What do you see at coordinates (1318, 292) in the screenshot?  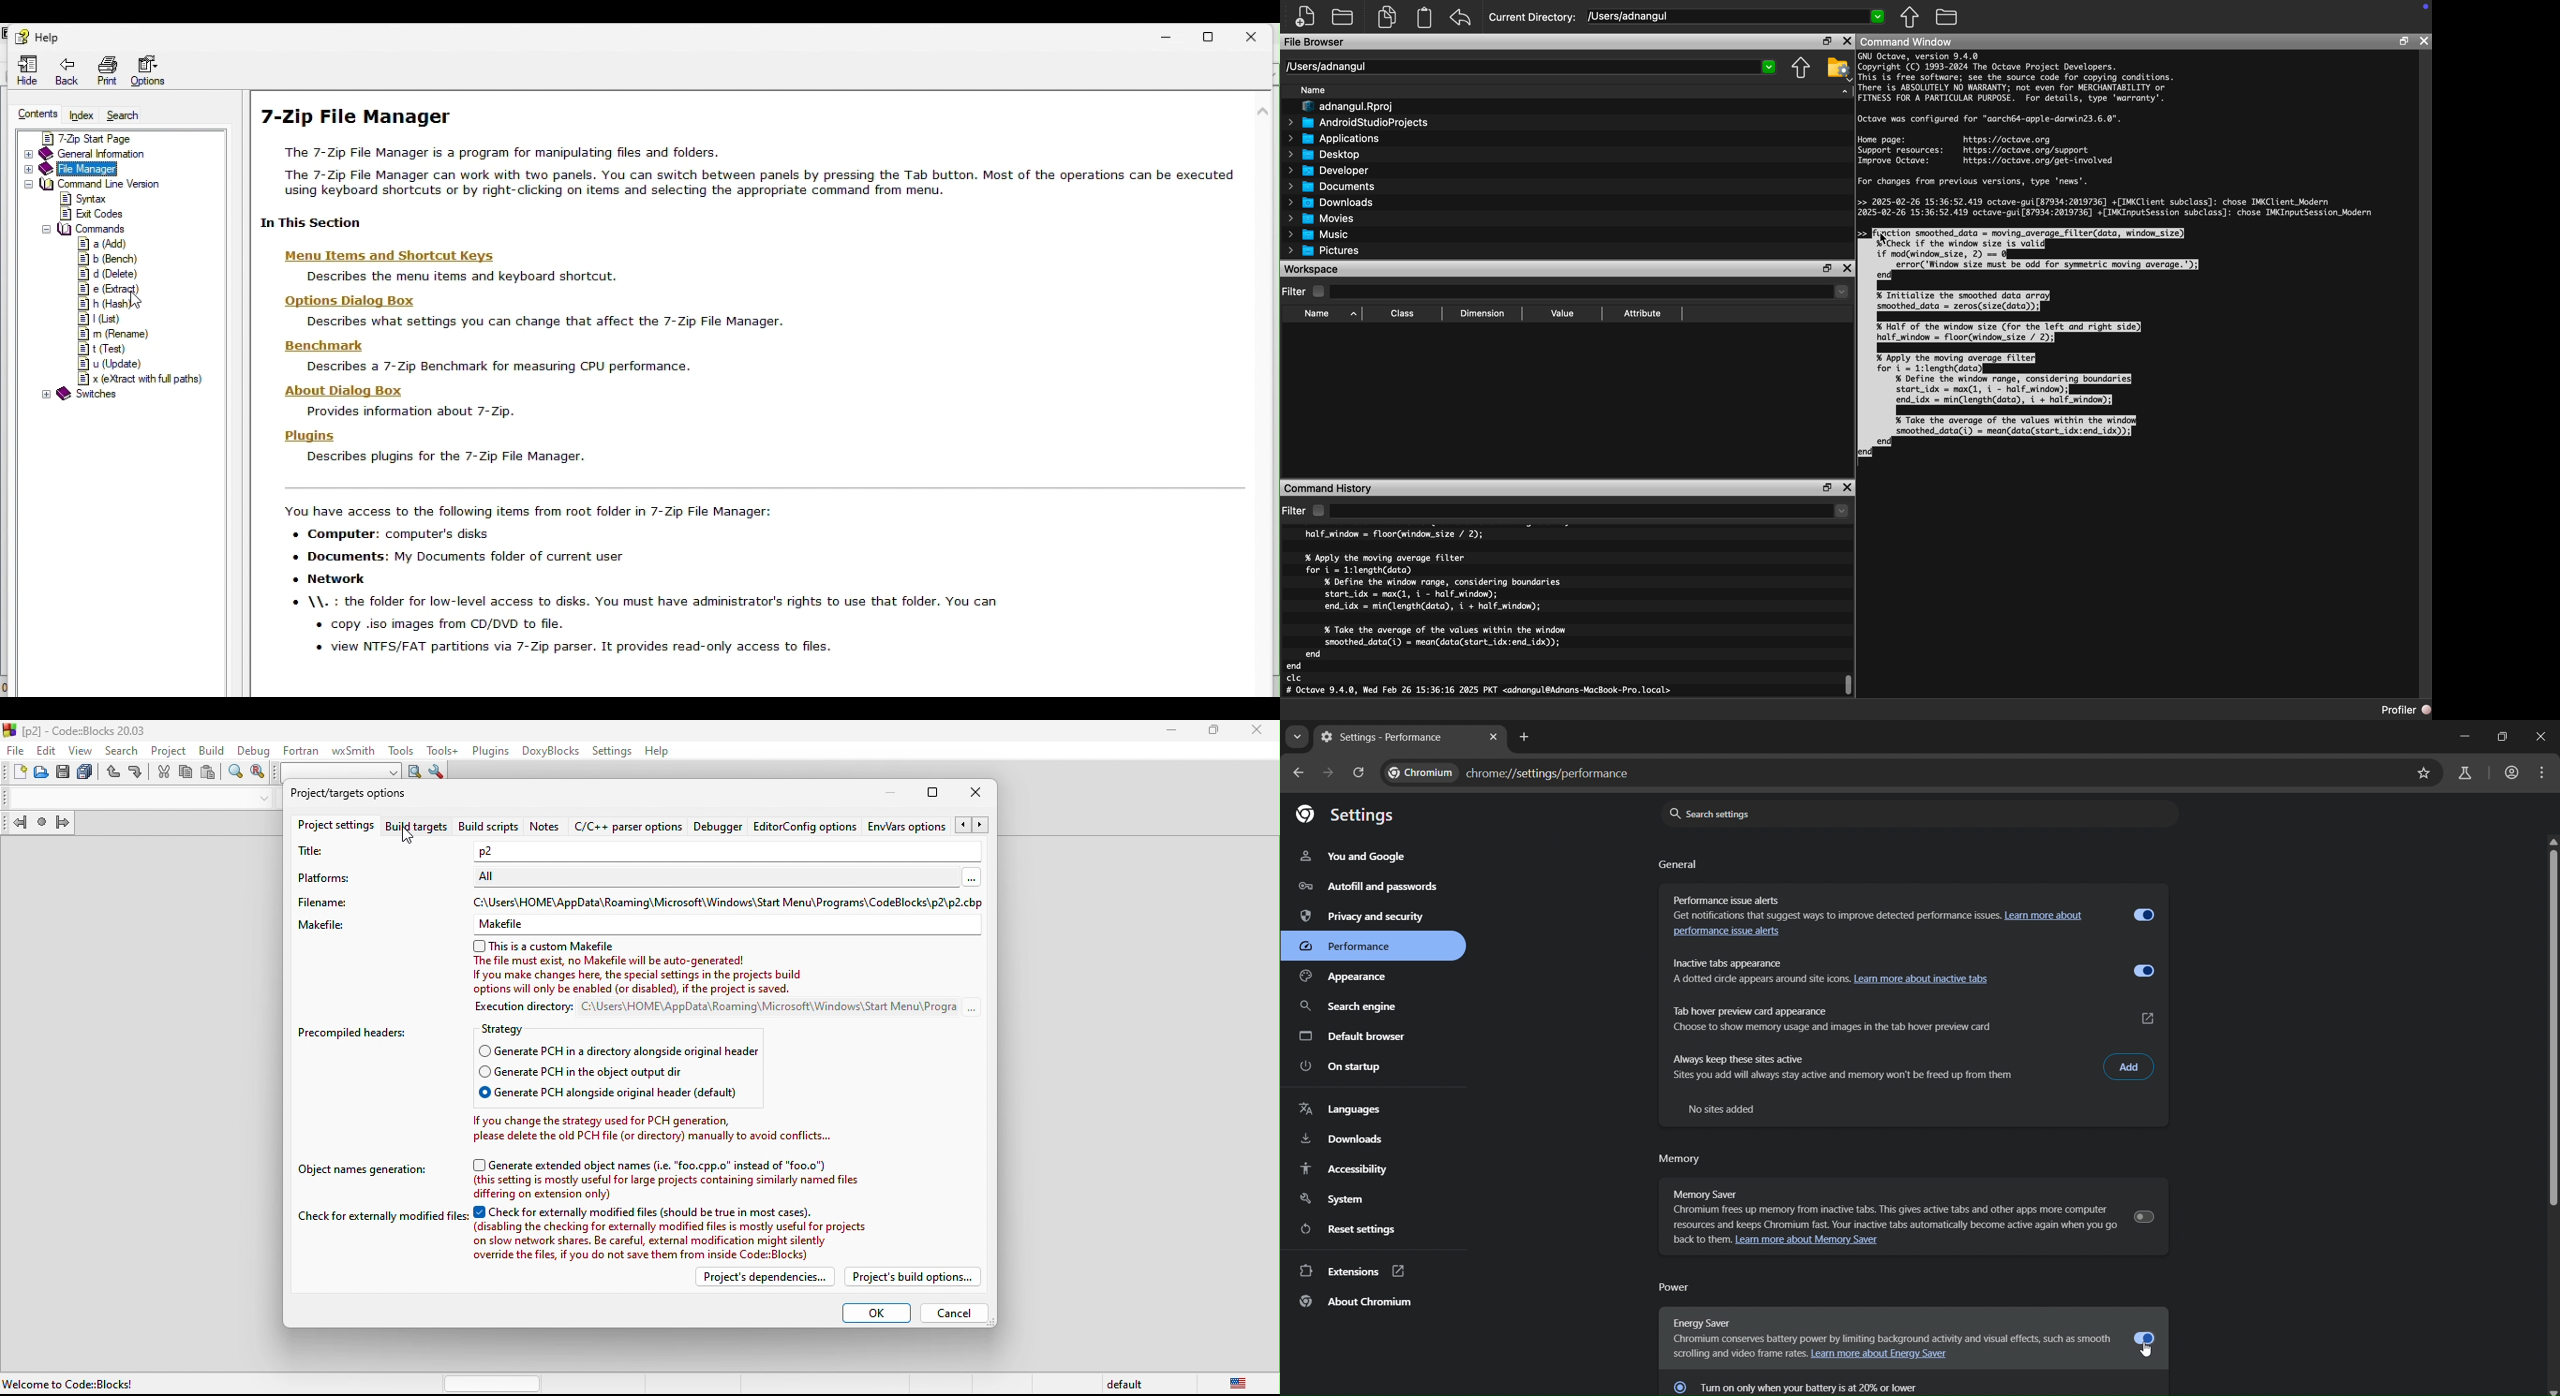 I see `Checkbox` at bounding box center [1318, 292].